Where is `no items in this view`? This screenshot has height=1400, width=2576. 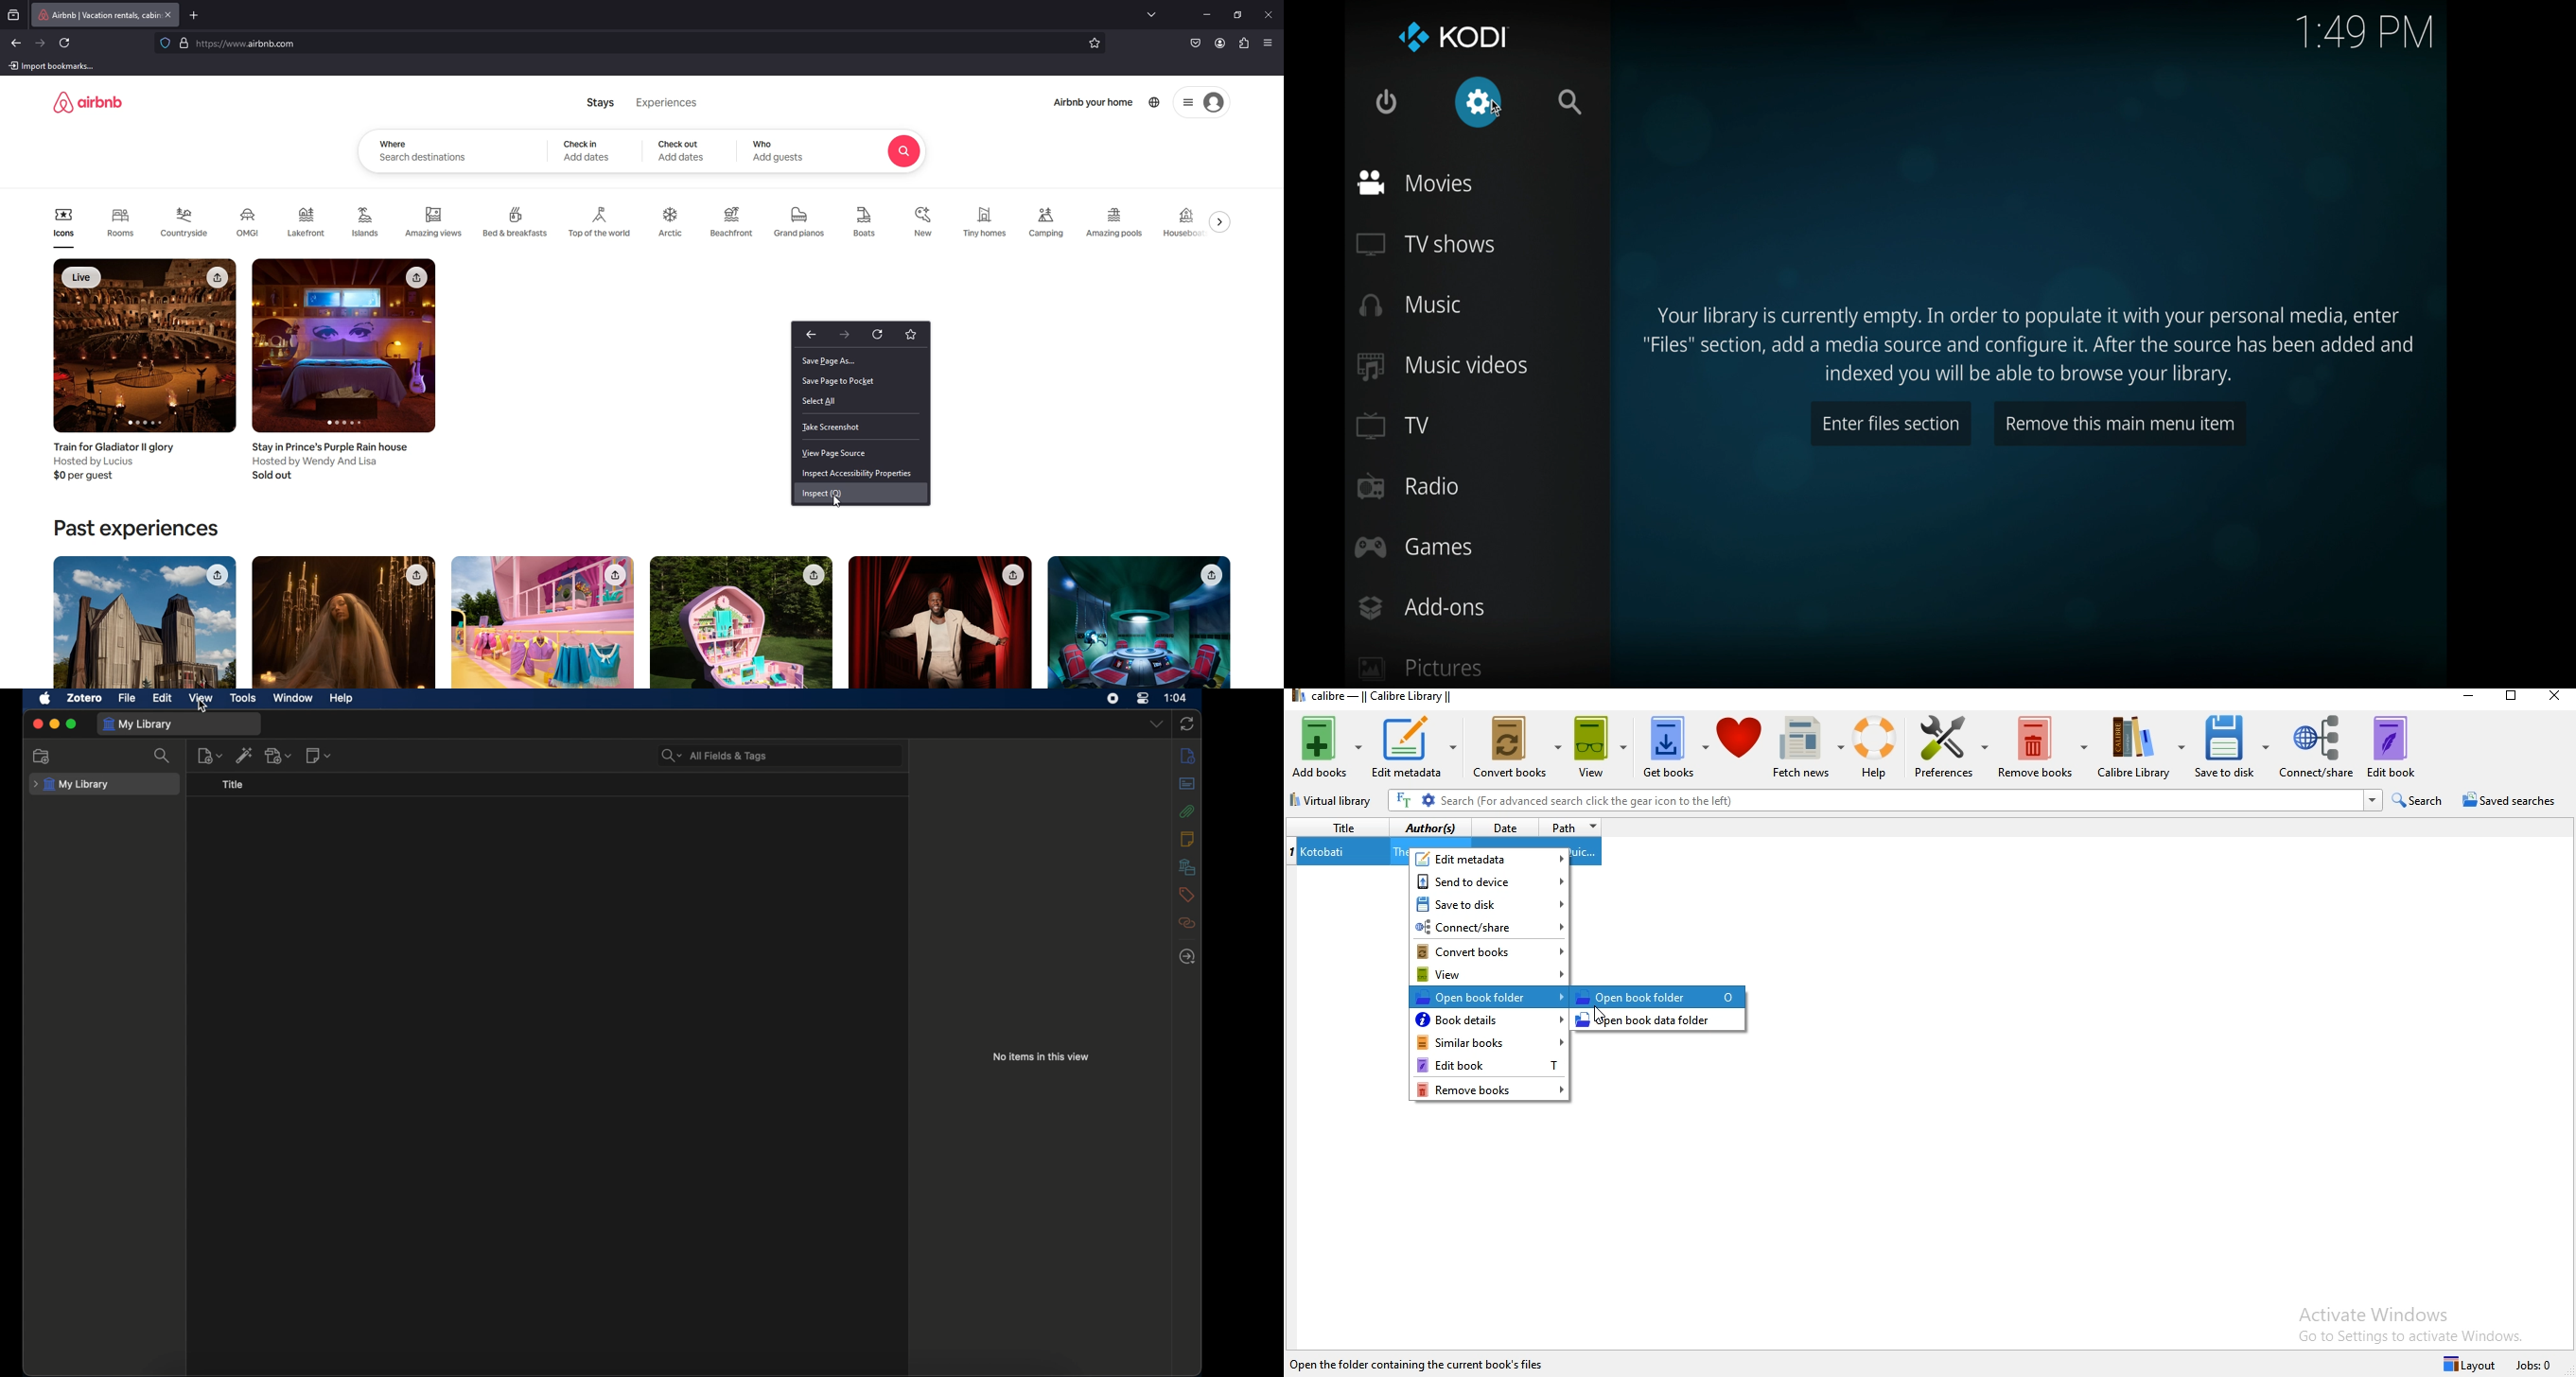 no items in this view is located at coordinates (1041, 1056).